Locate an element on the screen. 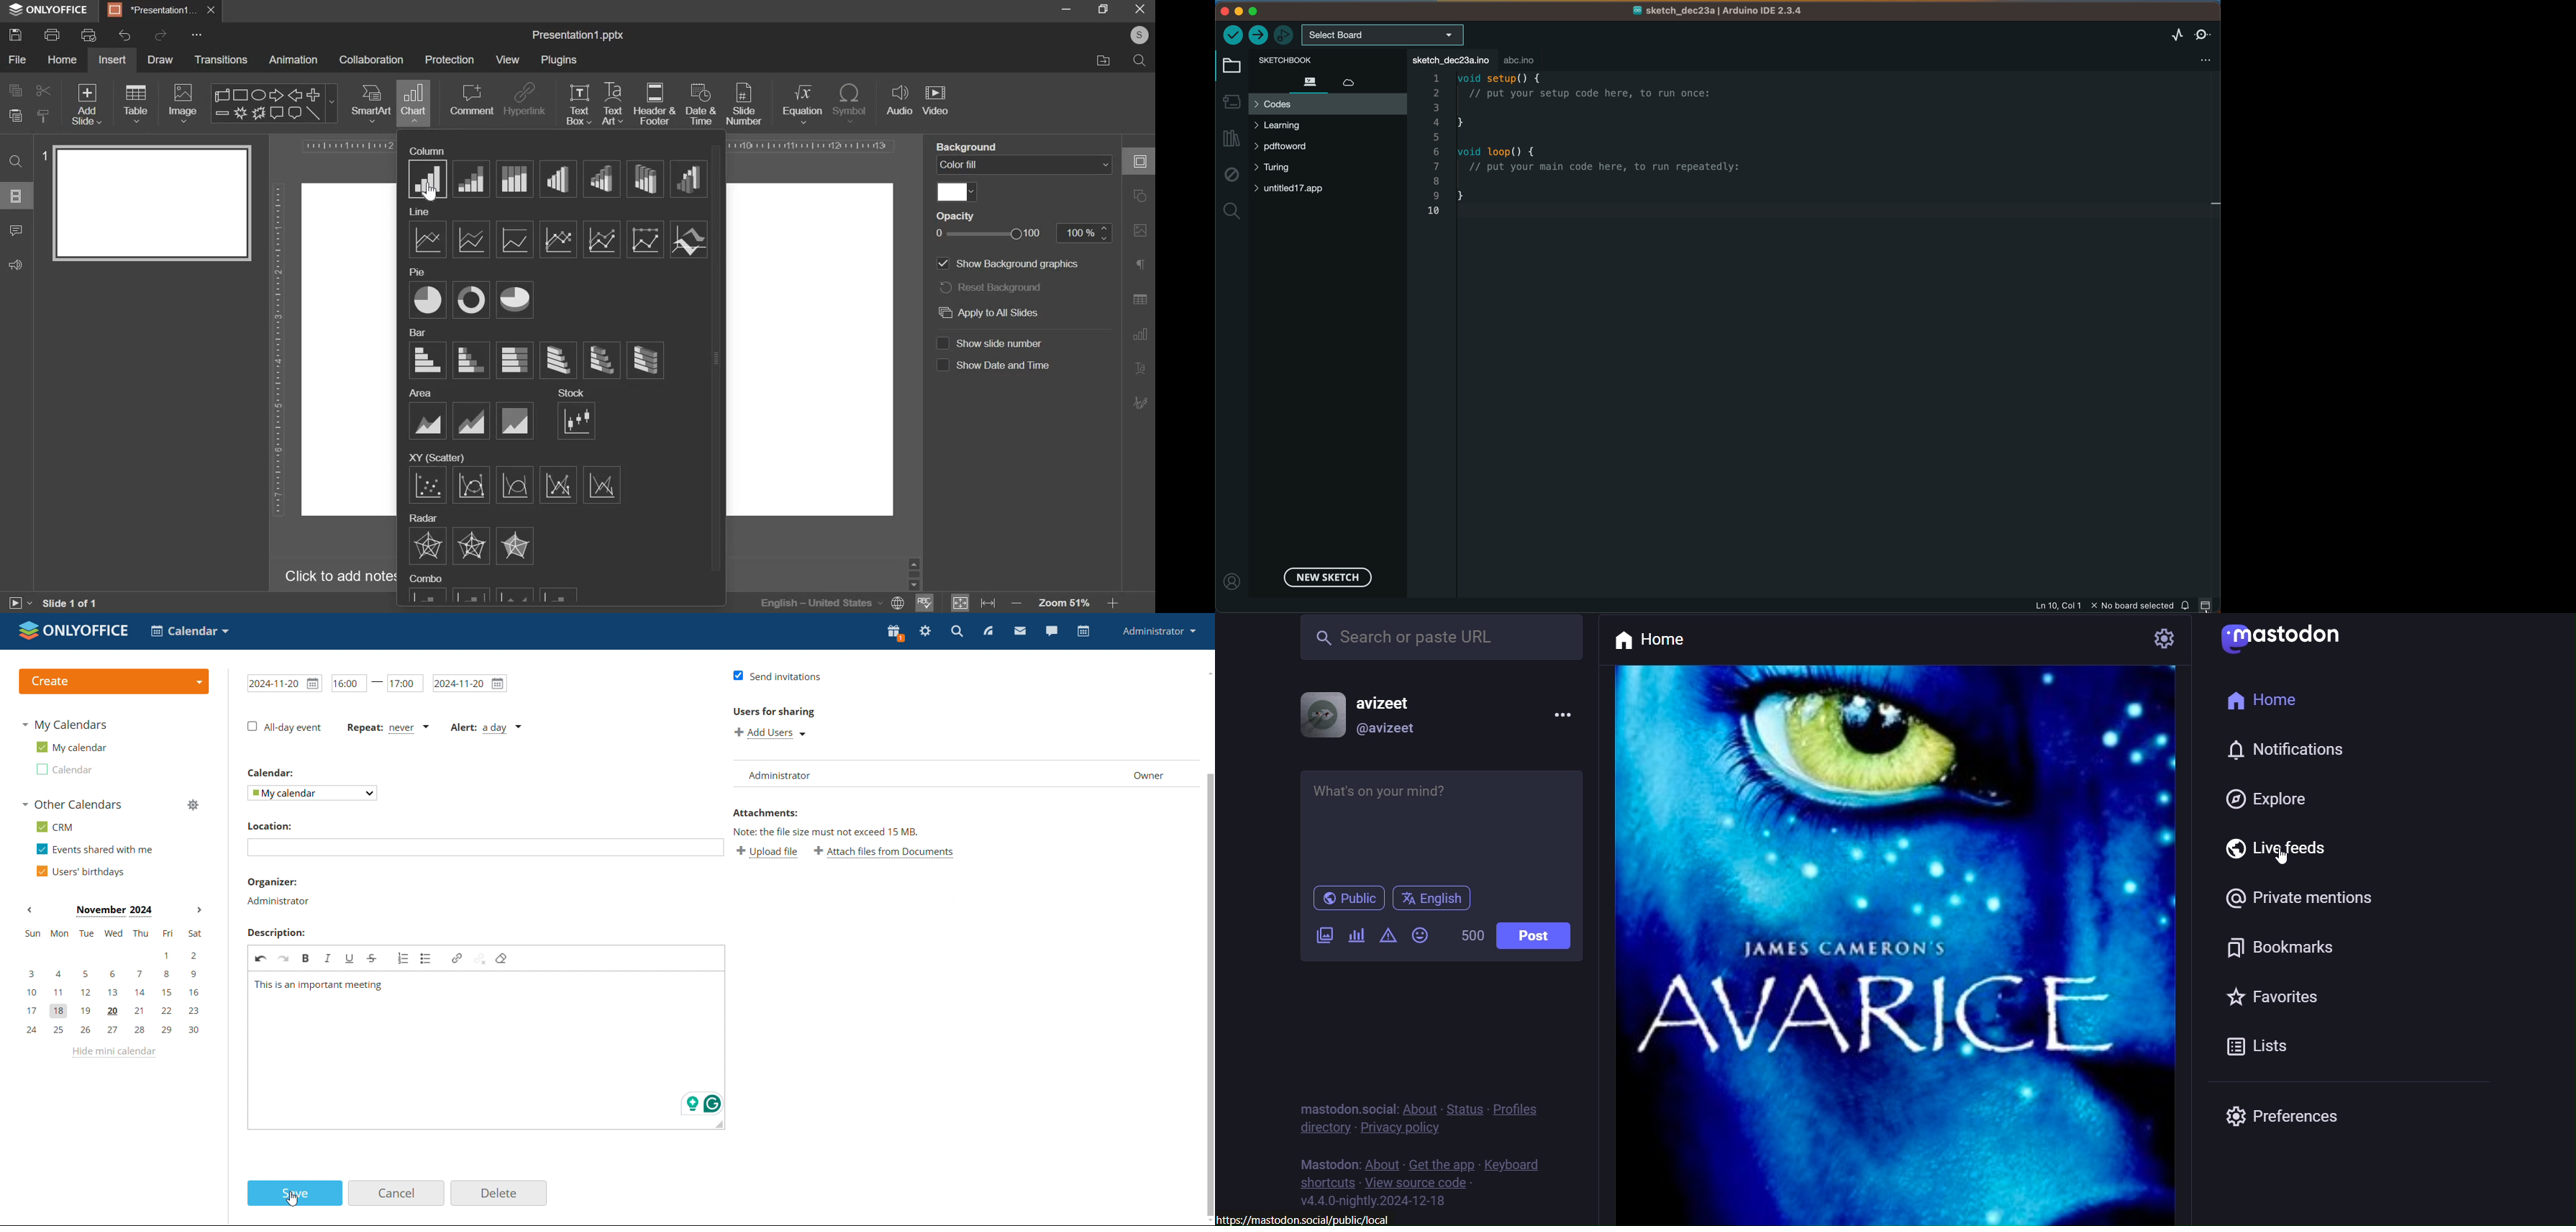  symbol is located at coordinates (850, 102).